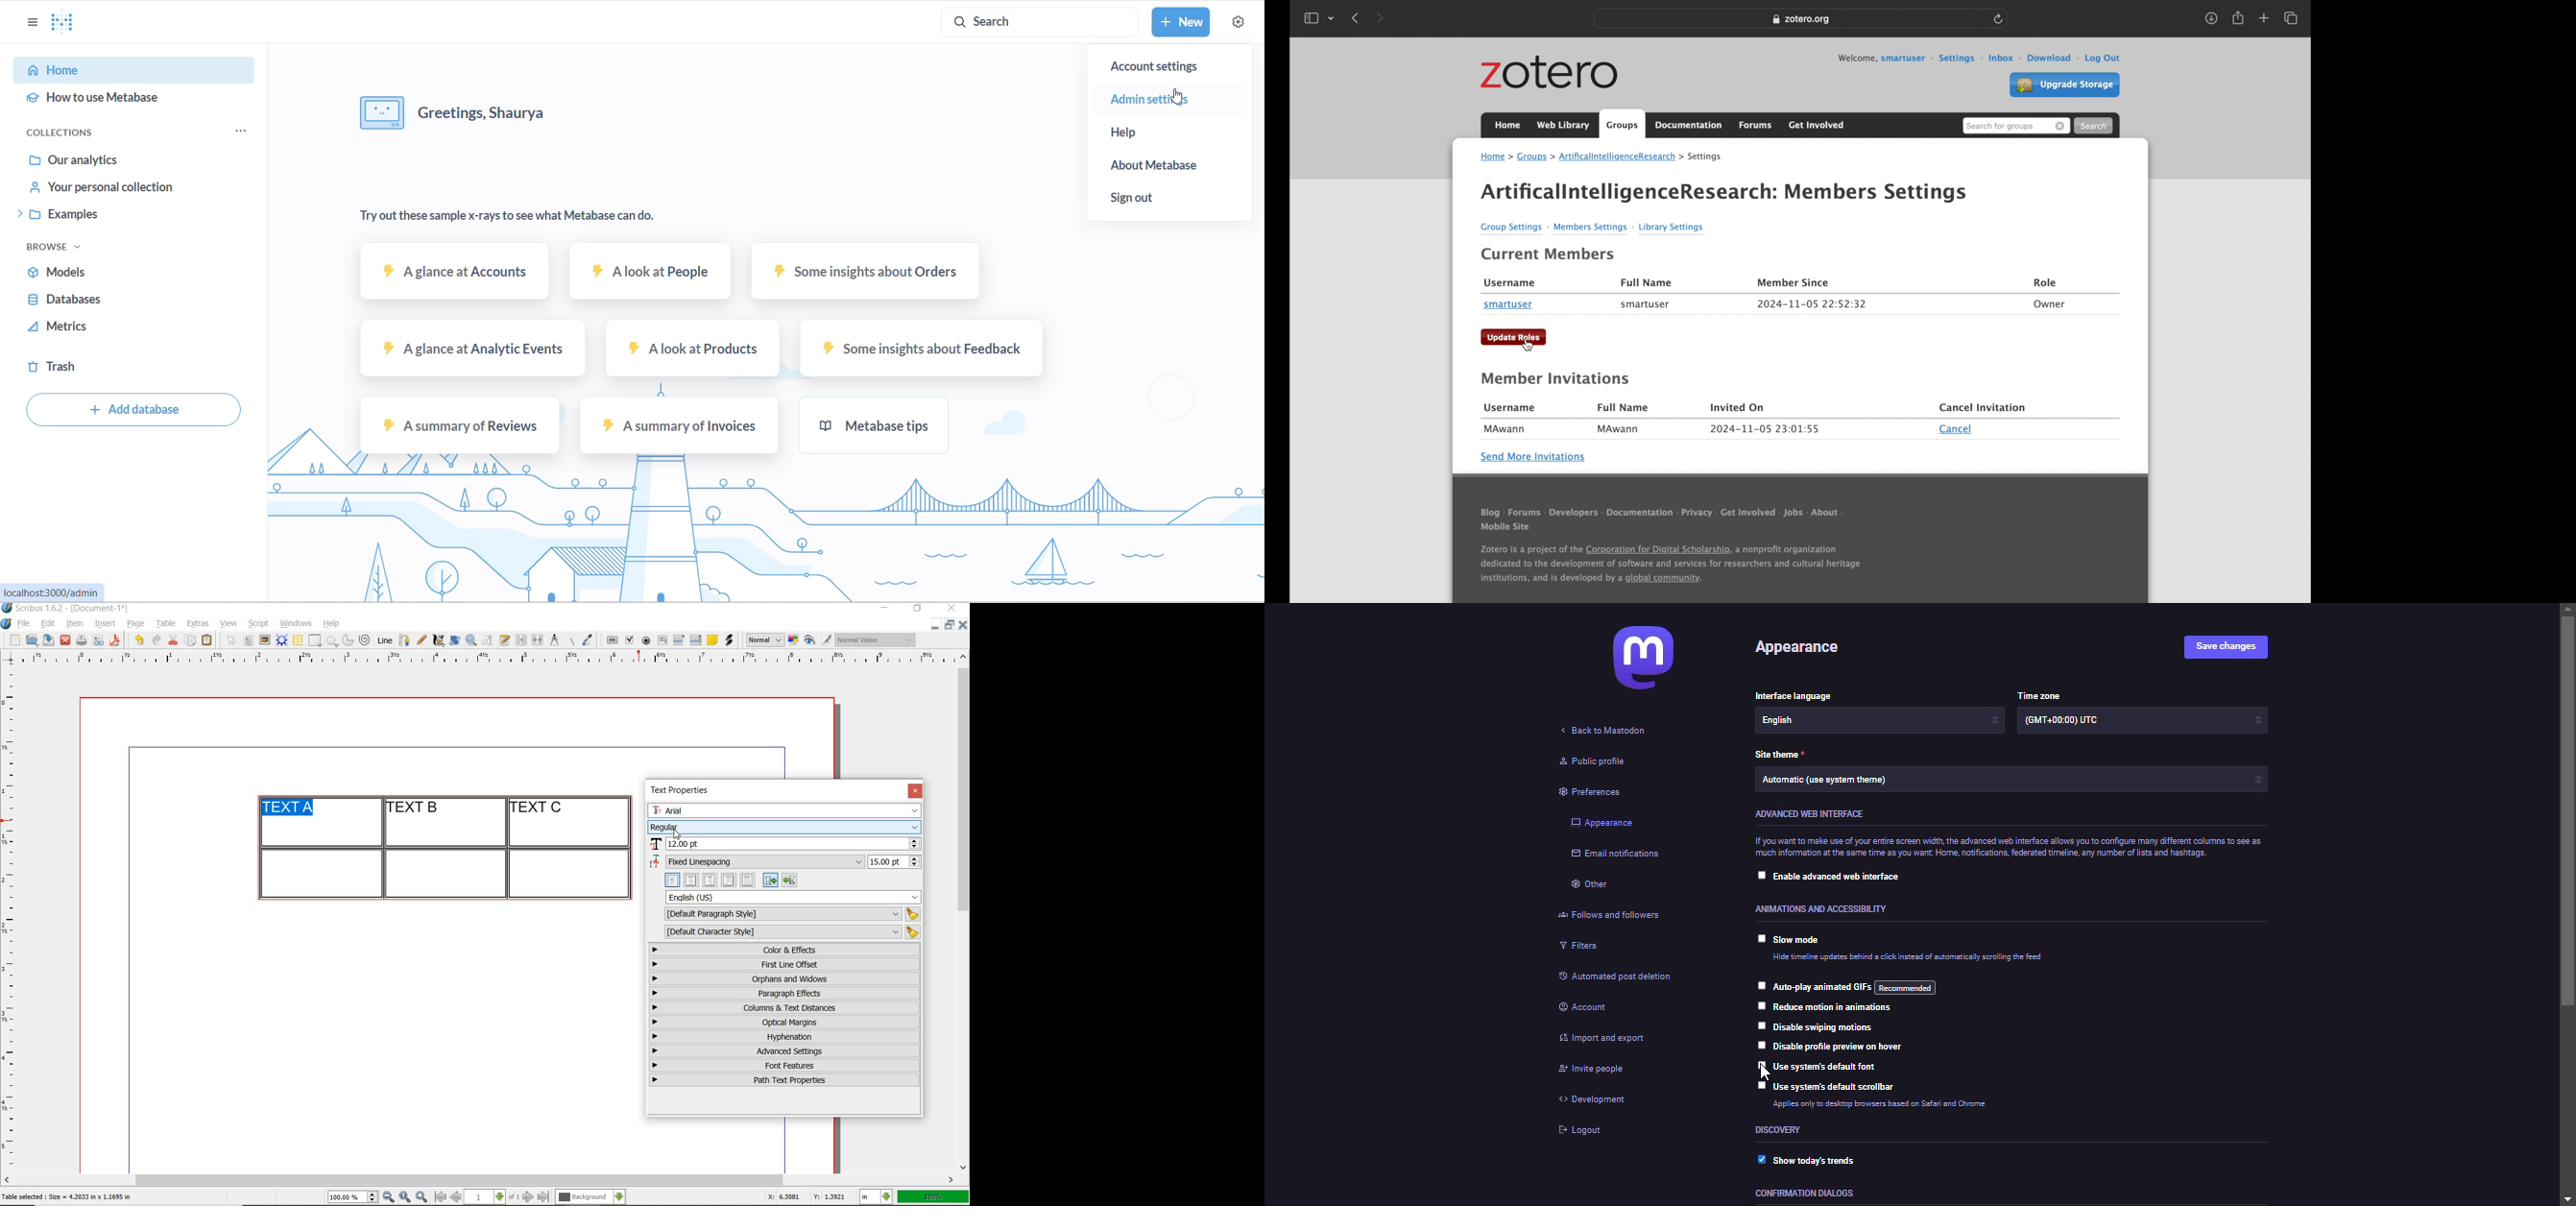 This screenshot has height=1232, width=2576. Describe the element at coordinates (117, 640) in the screenshot. I see `save as pdf` at that location.